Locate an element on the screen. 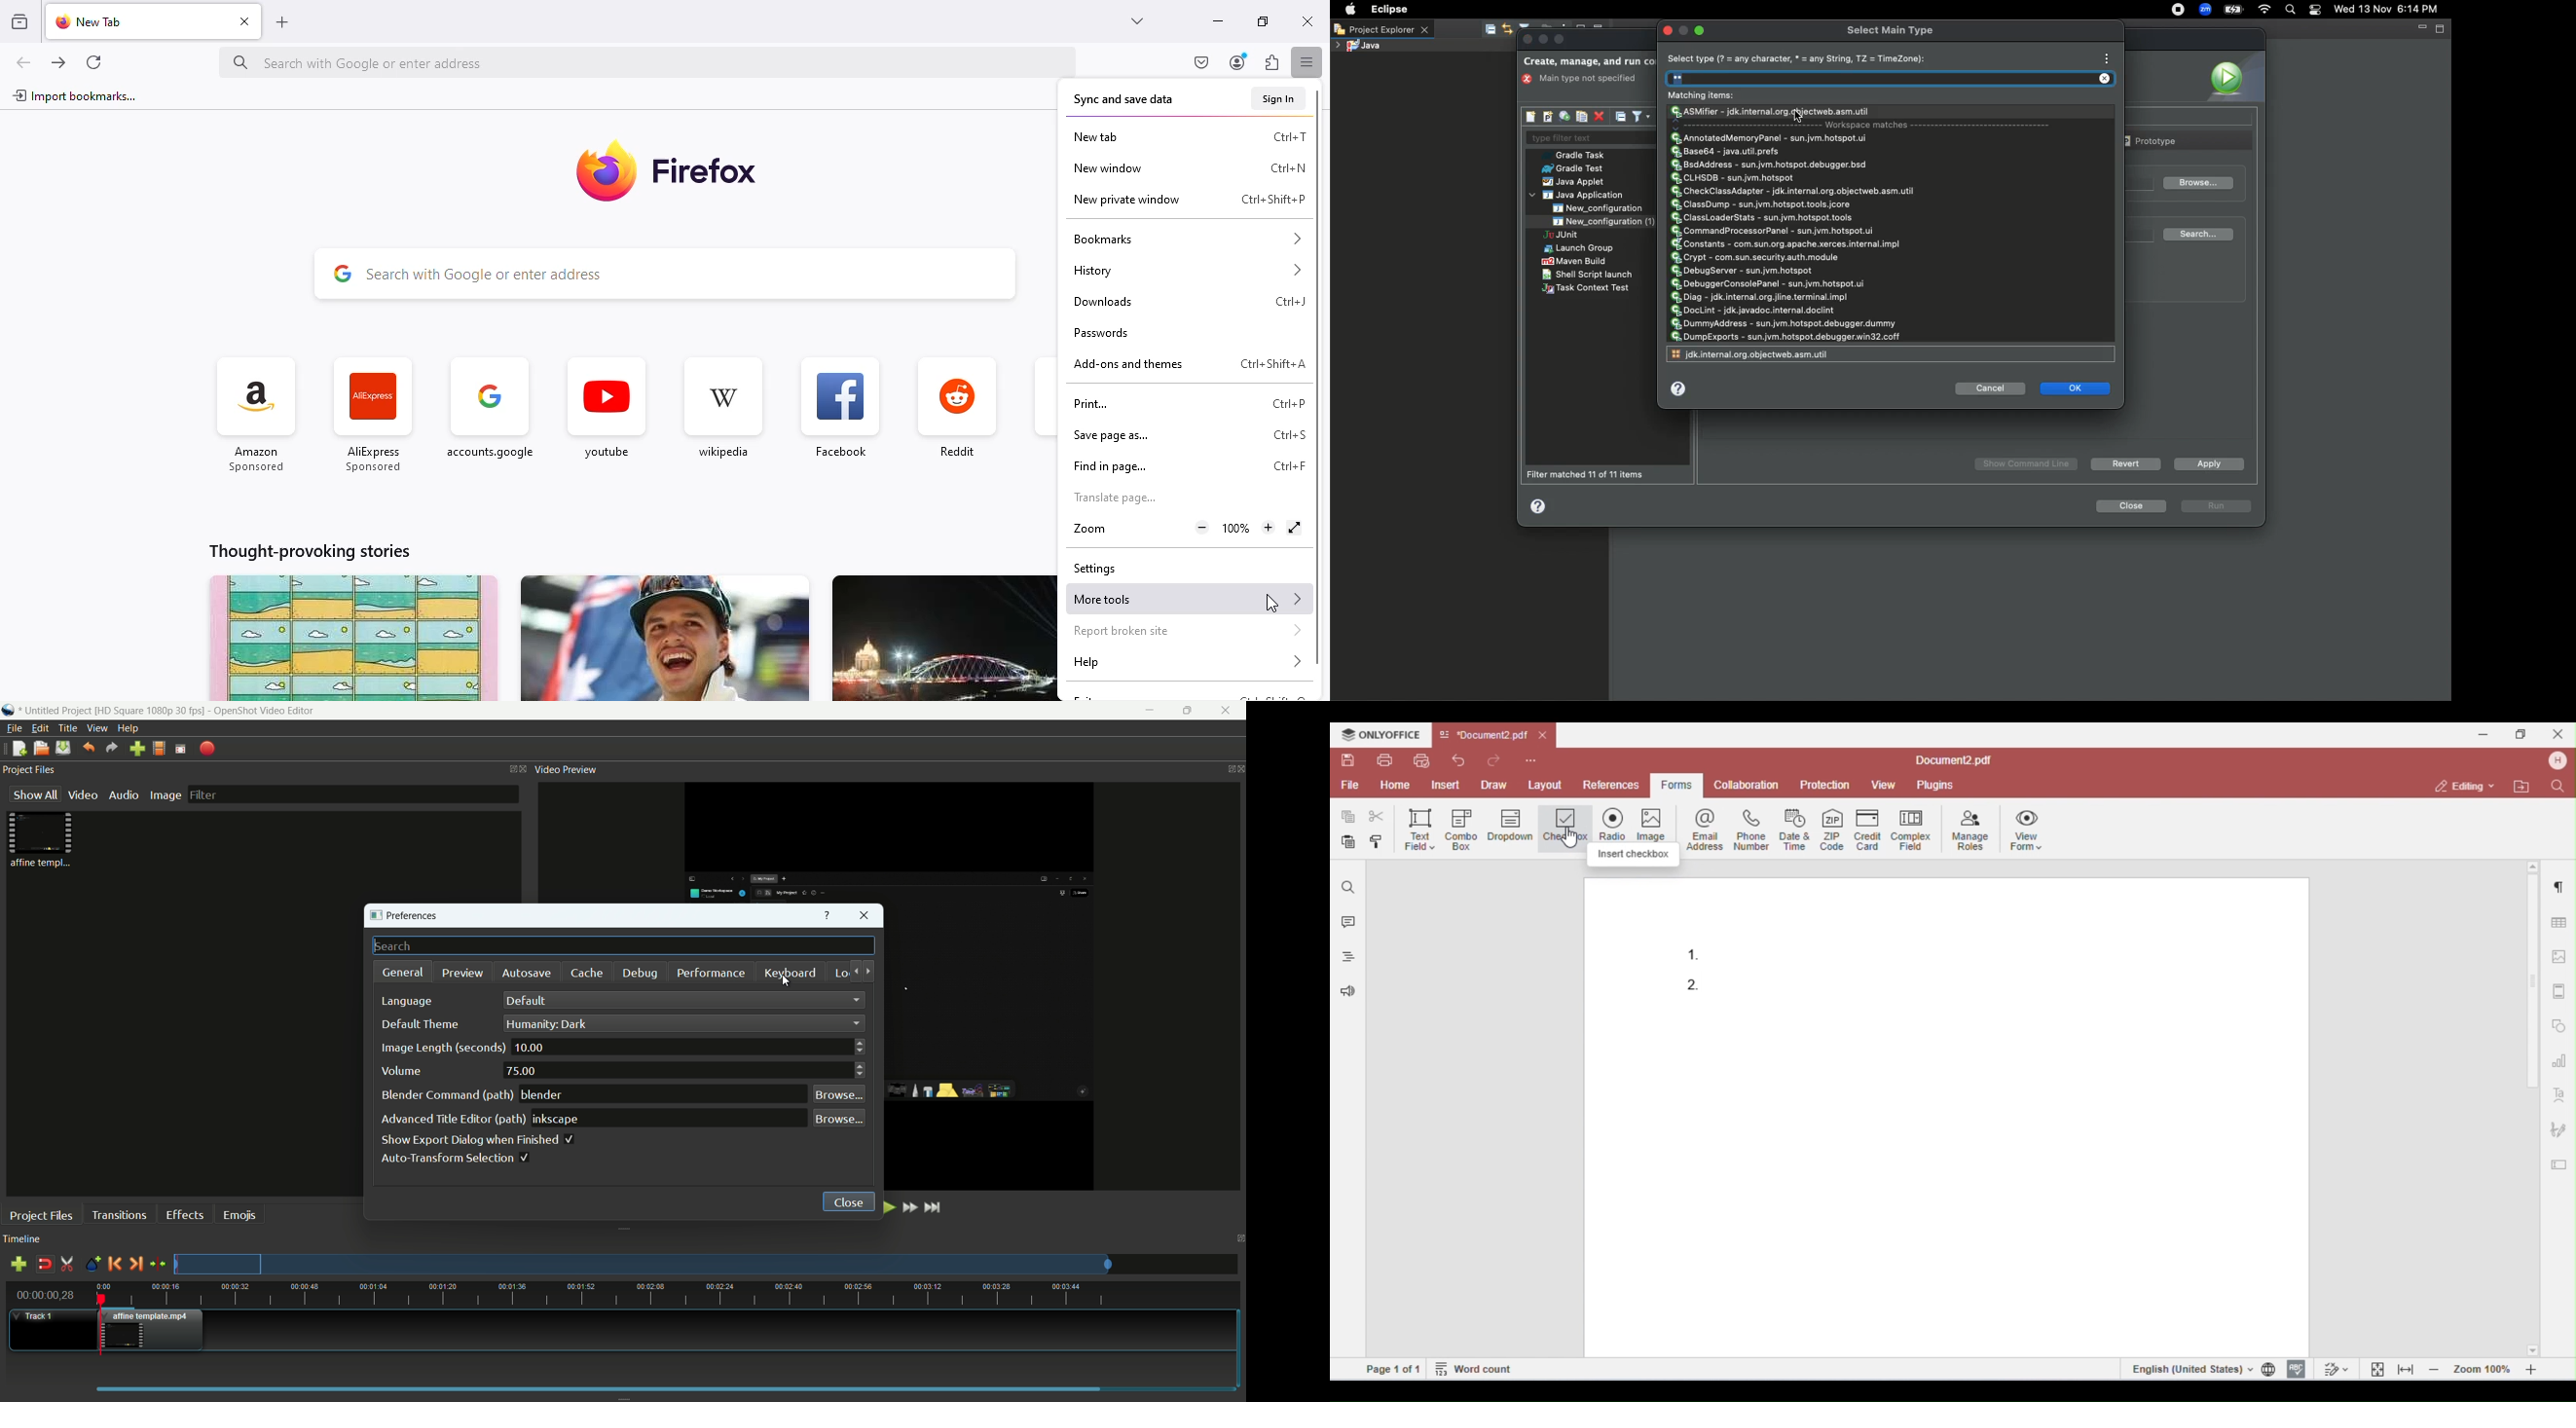 The image size is (2576, 1428). vertical scroll bar is located at coordinates (1318, 379).